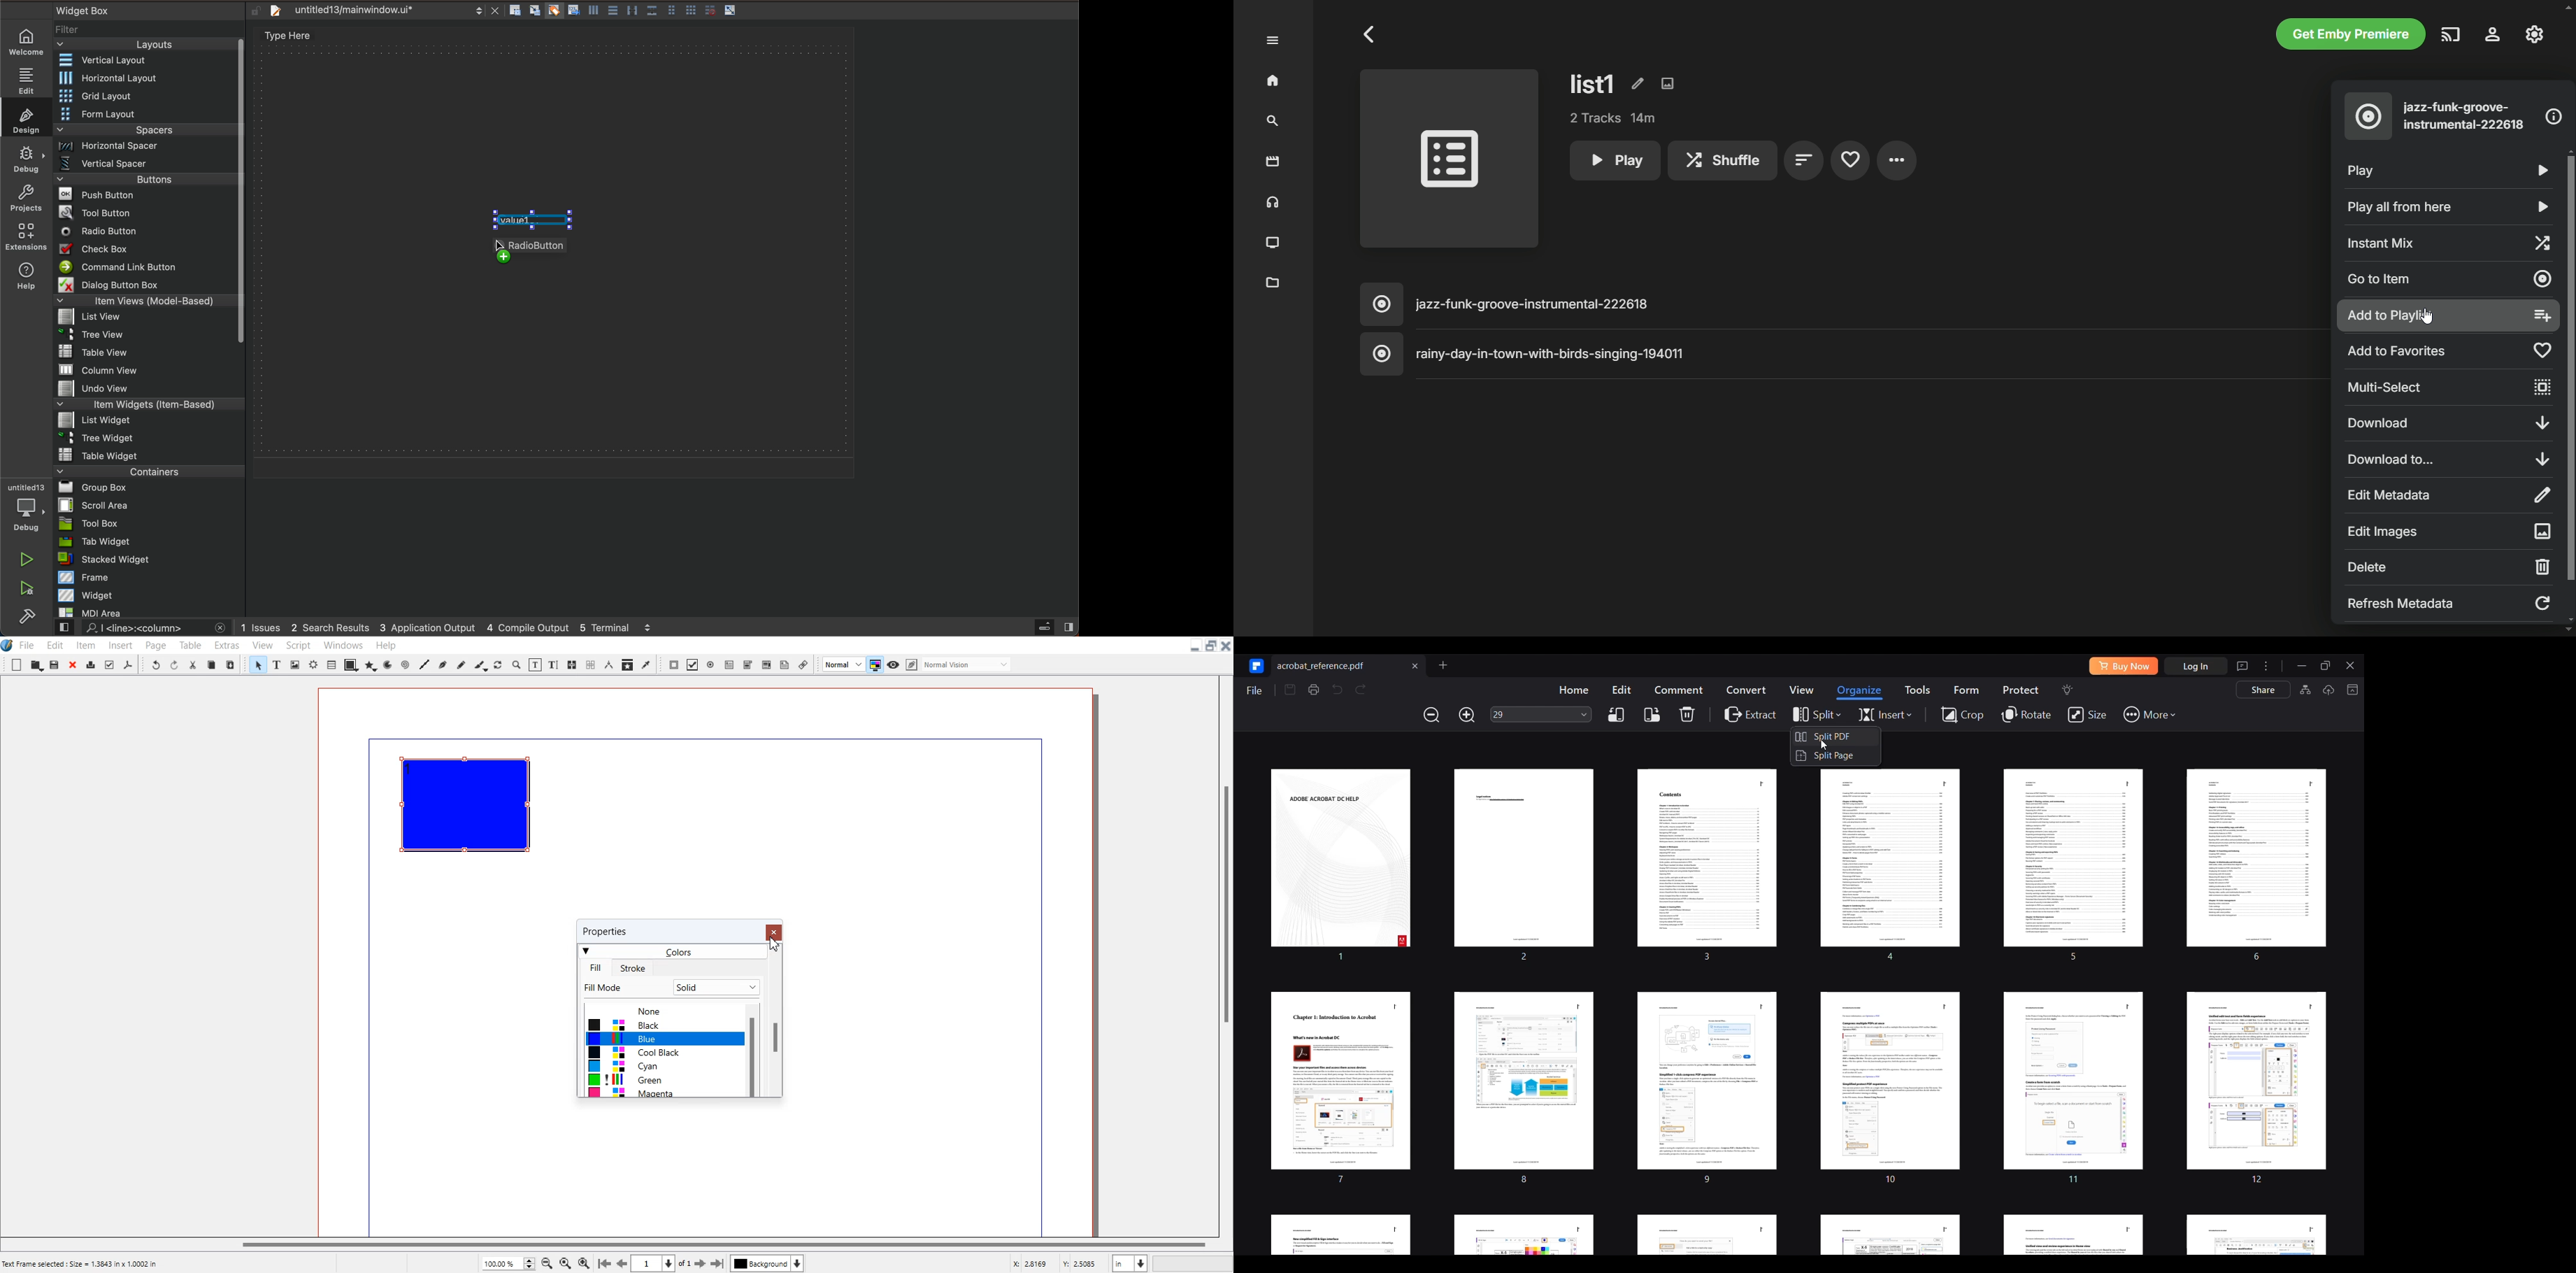 This screenshot has height=1288, width=2576. I want to click on Copy, so click(211, 664).